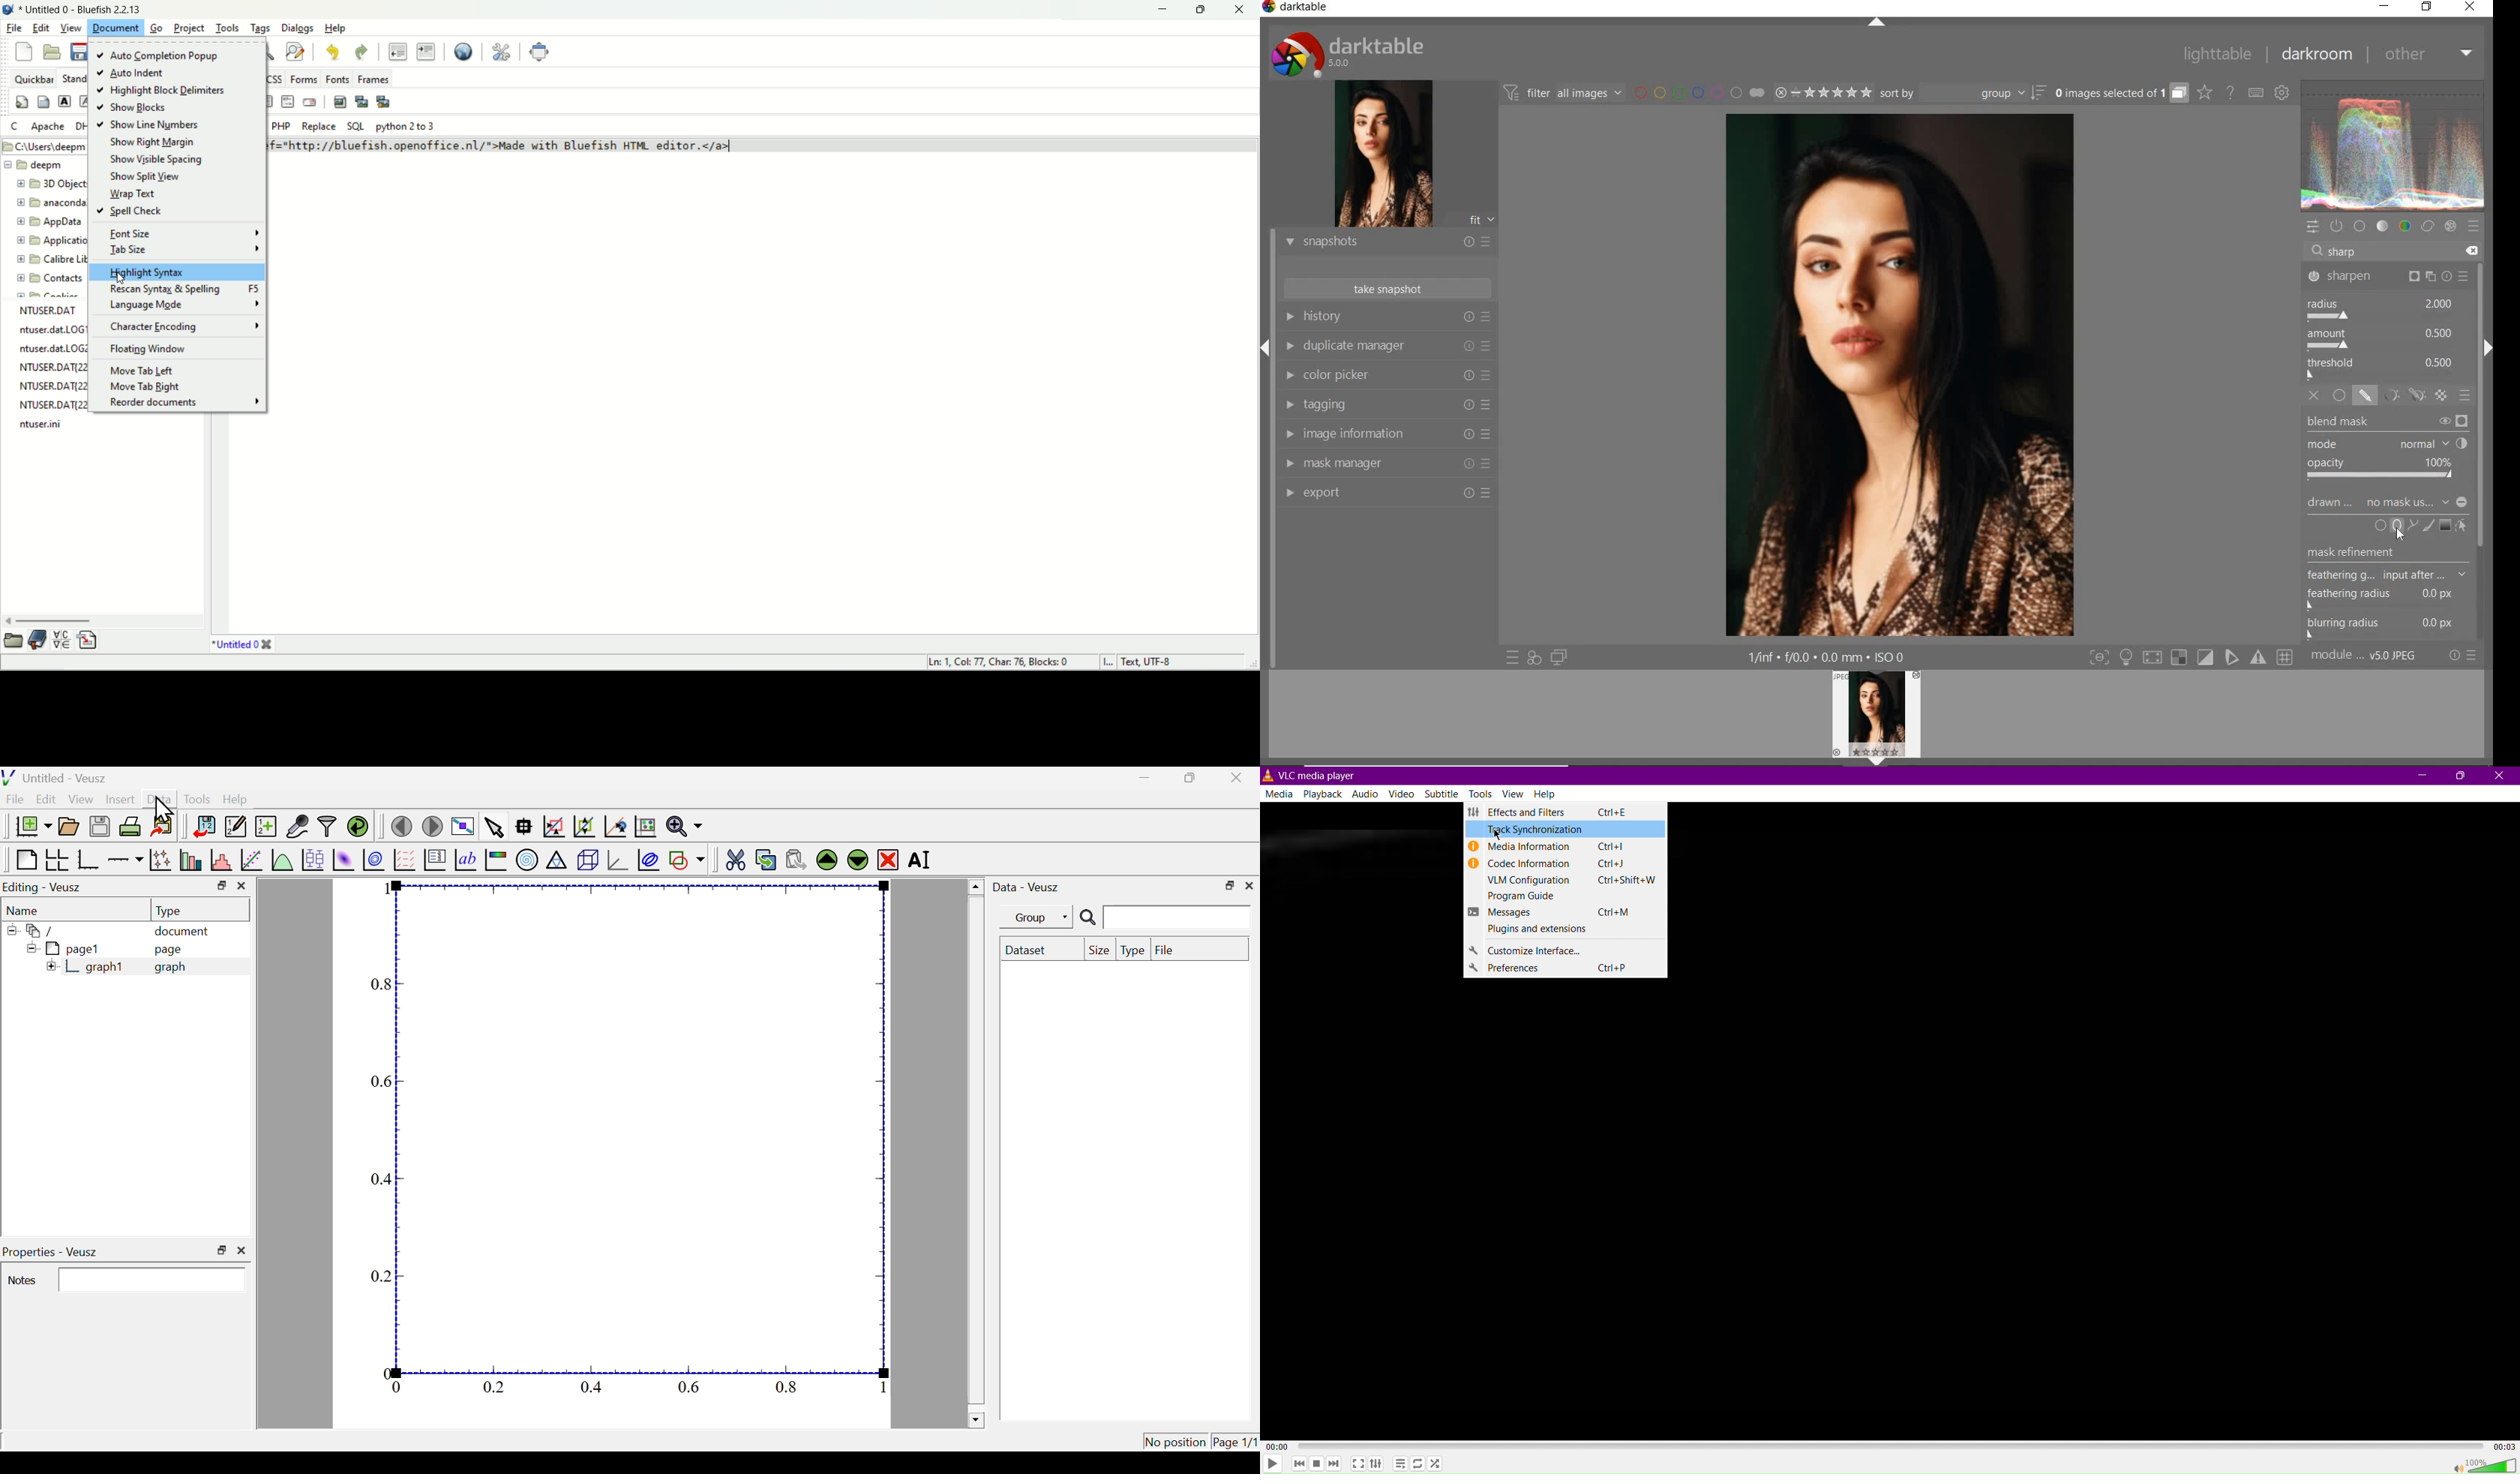  I want to click on plot covariance llipses, so click(650, 860).